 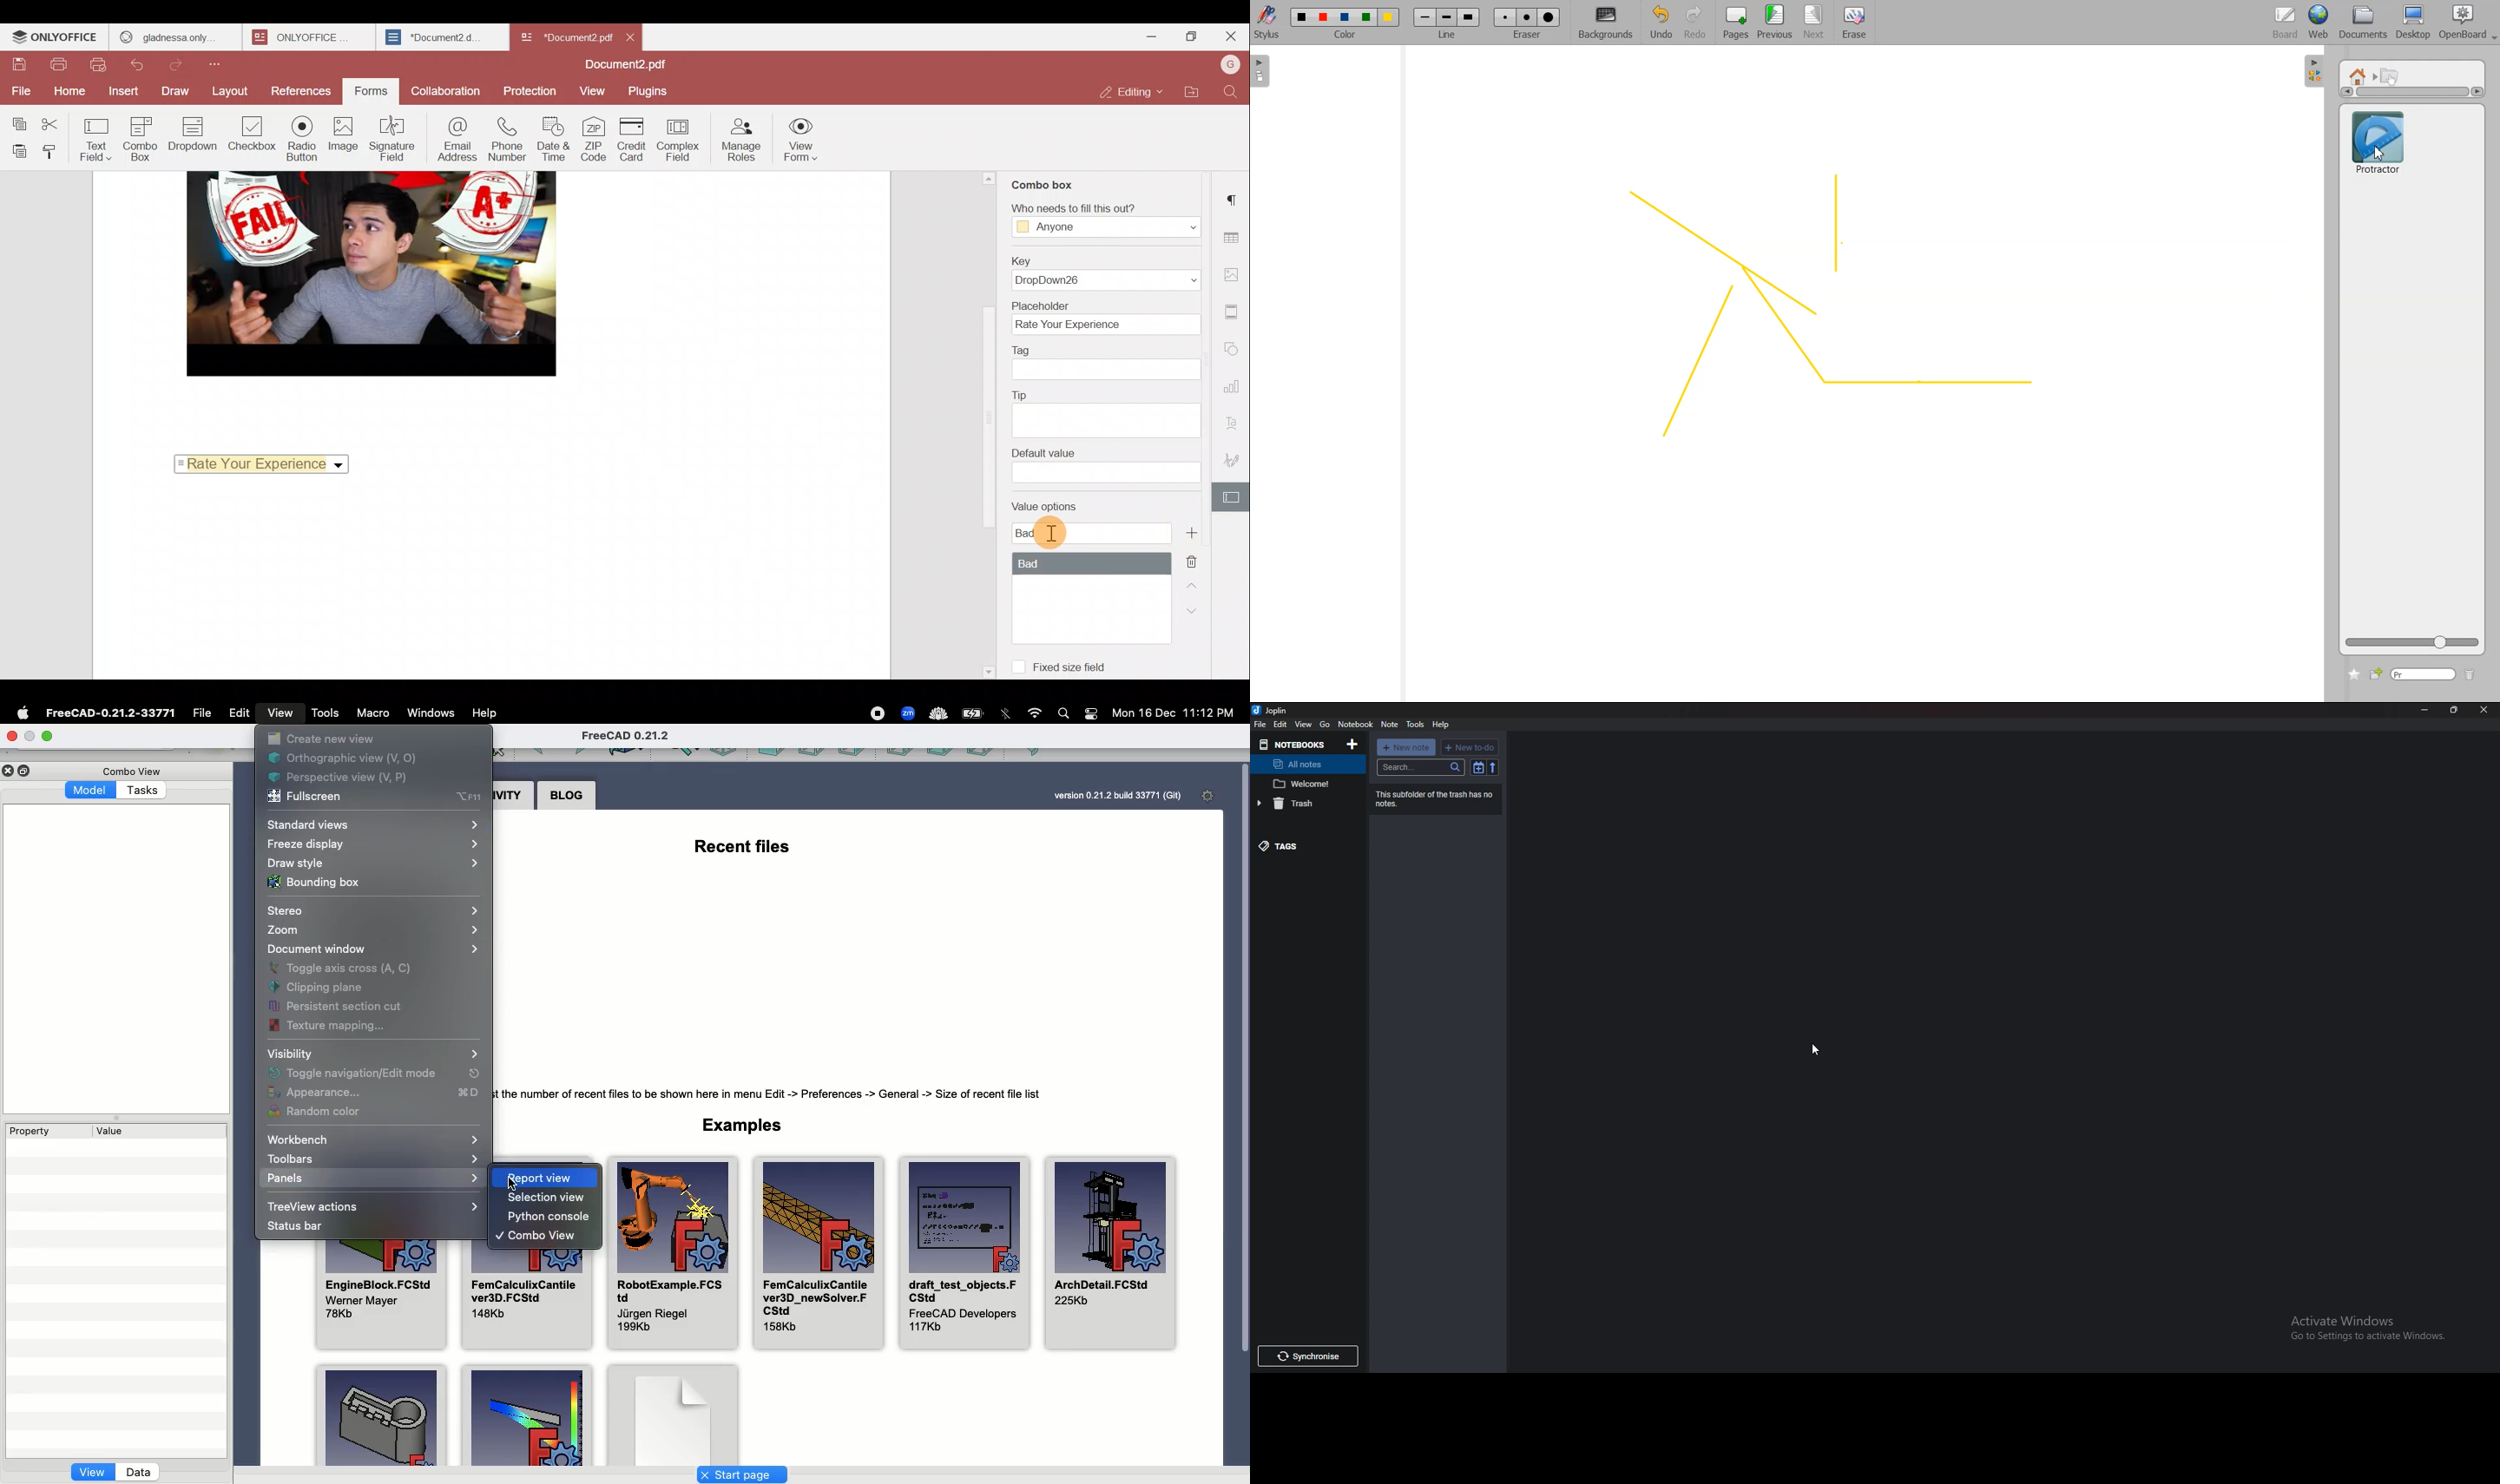 What do you see at coordinates (2452, 709) in the screenshot?
I see `Resize` at bounding box center [2452, 709].